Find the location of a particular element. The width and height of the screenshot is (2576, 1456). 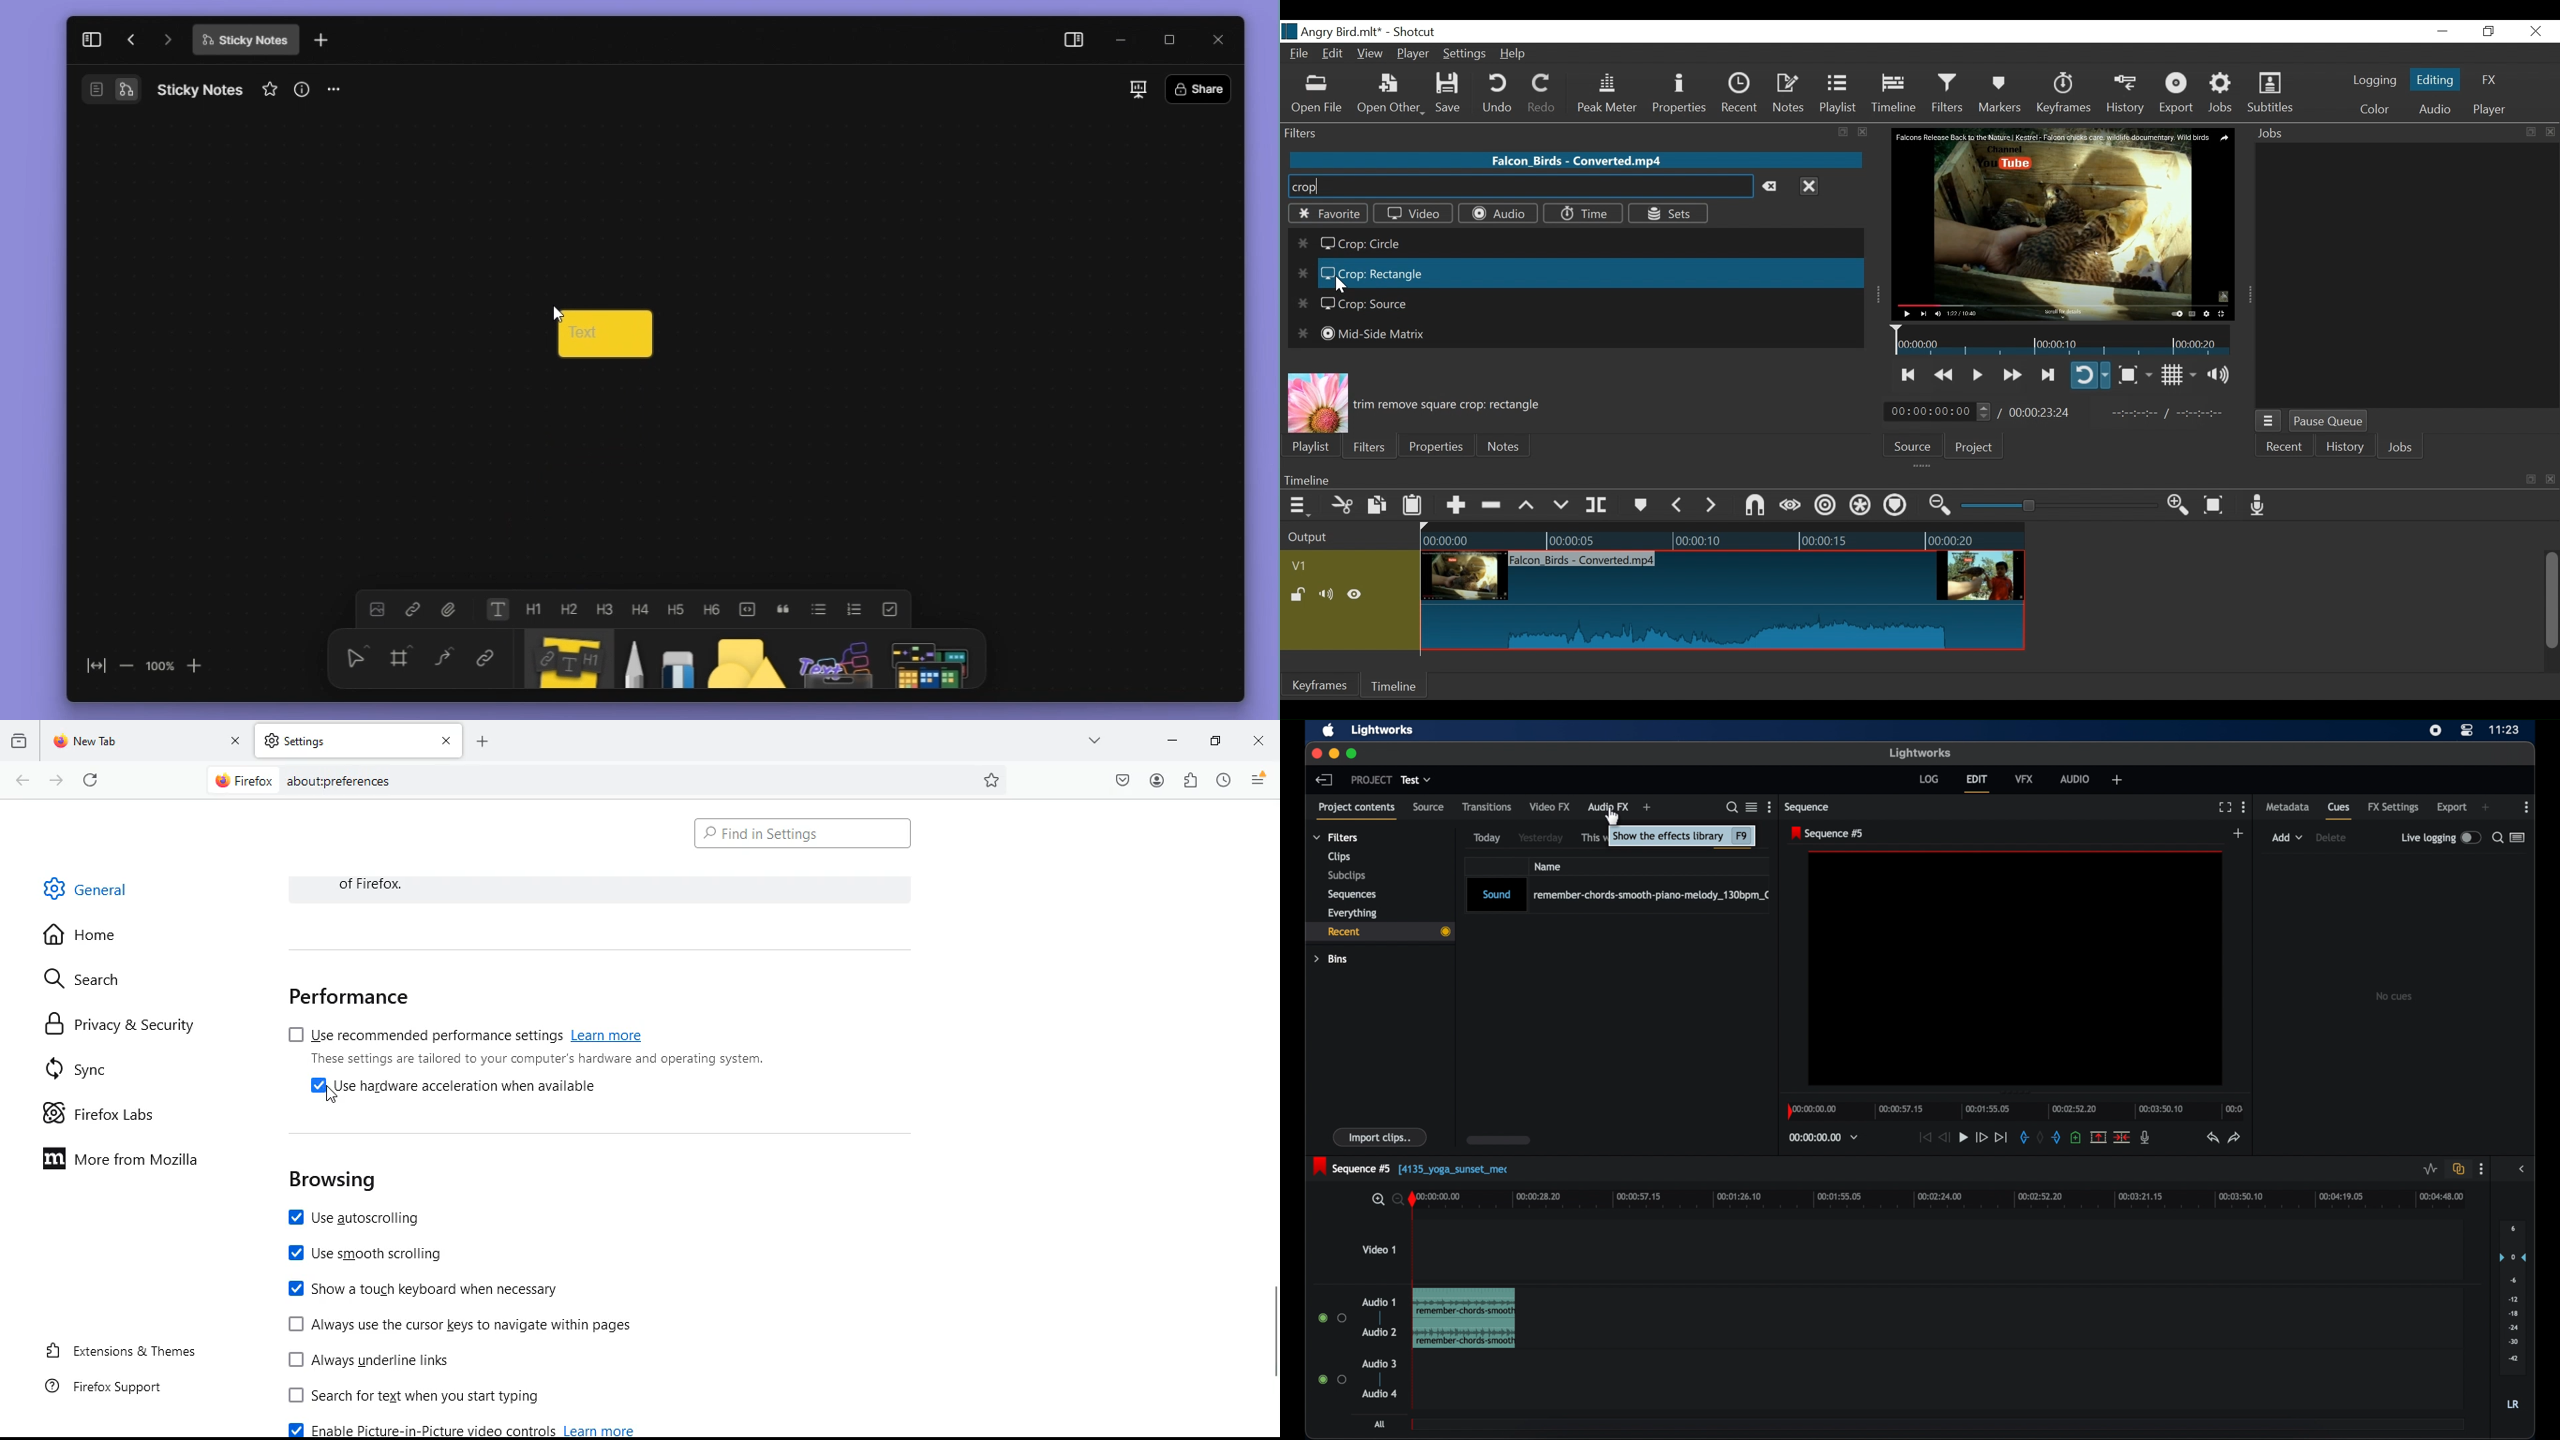

attachment is located at coordinates (451, 611).